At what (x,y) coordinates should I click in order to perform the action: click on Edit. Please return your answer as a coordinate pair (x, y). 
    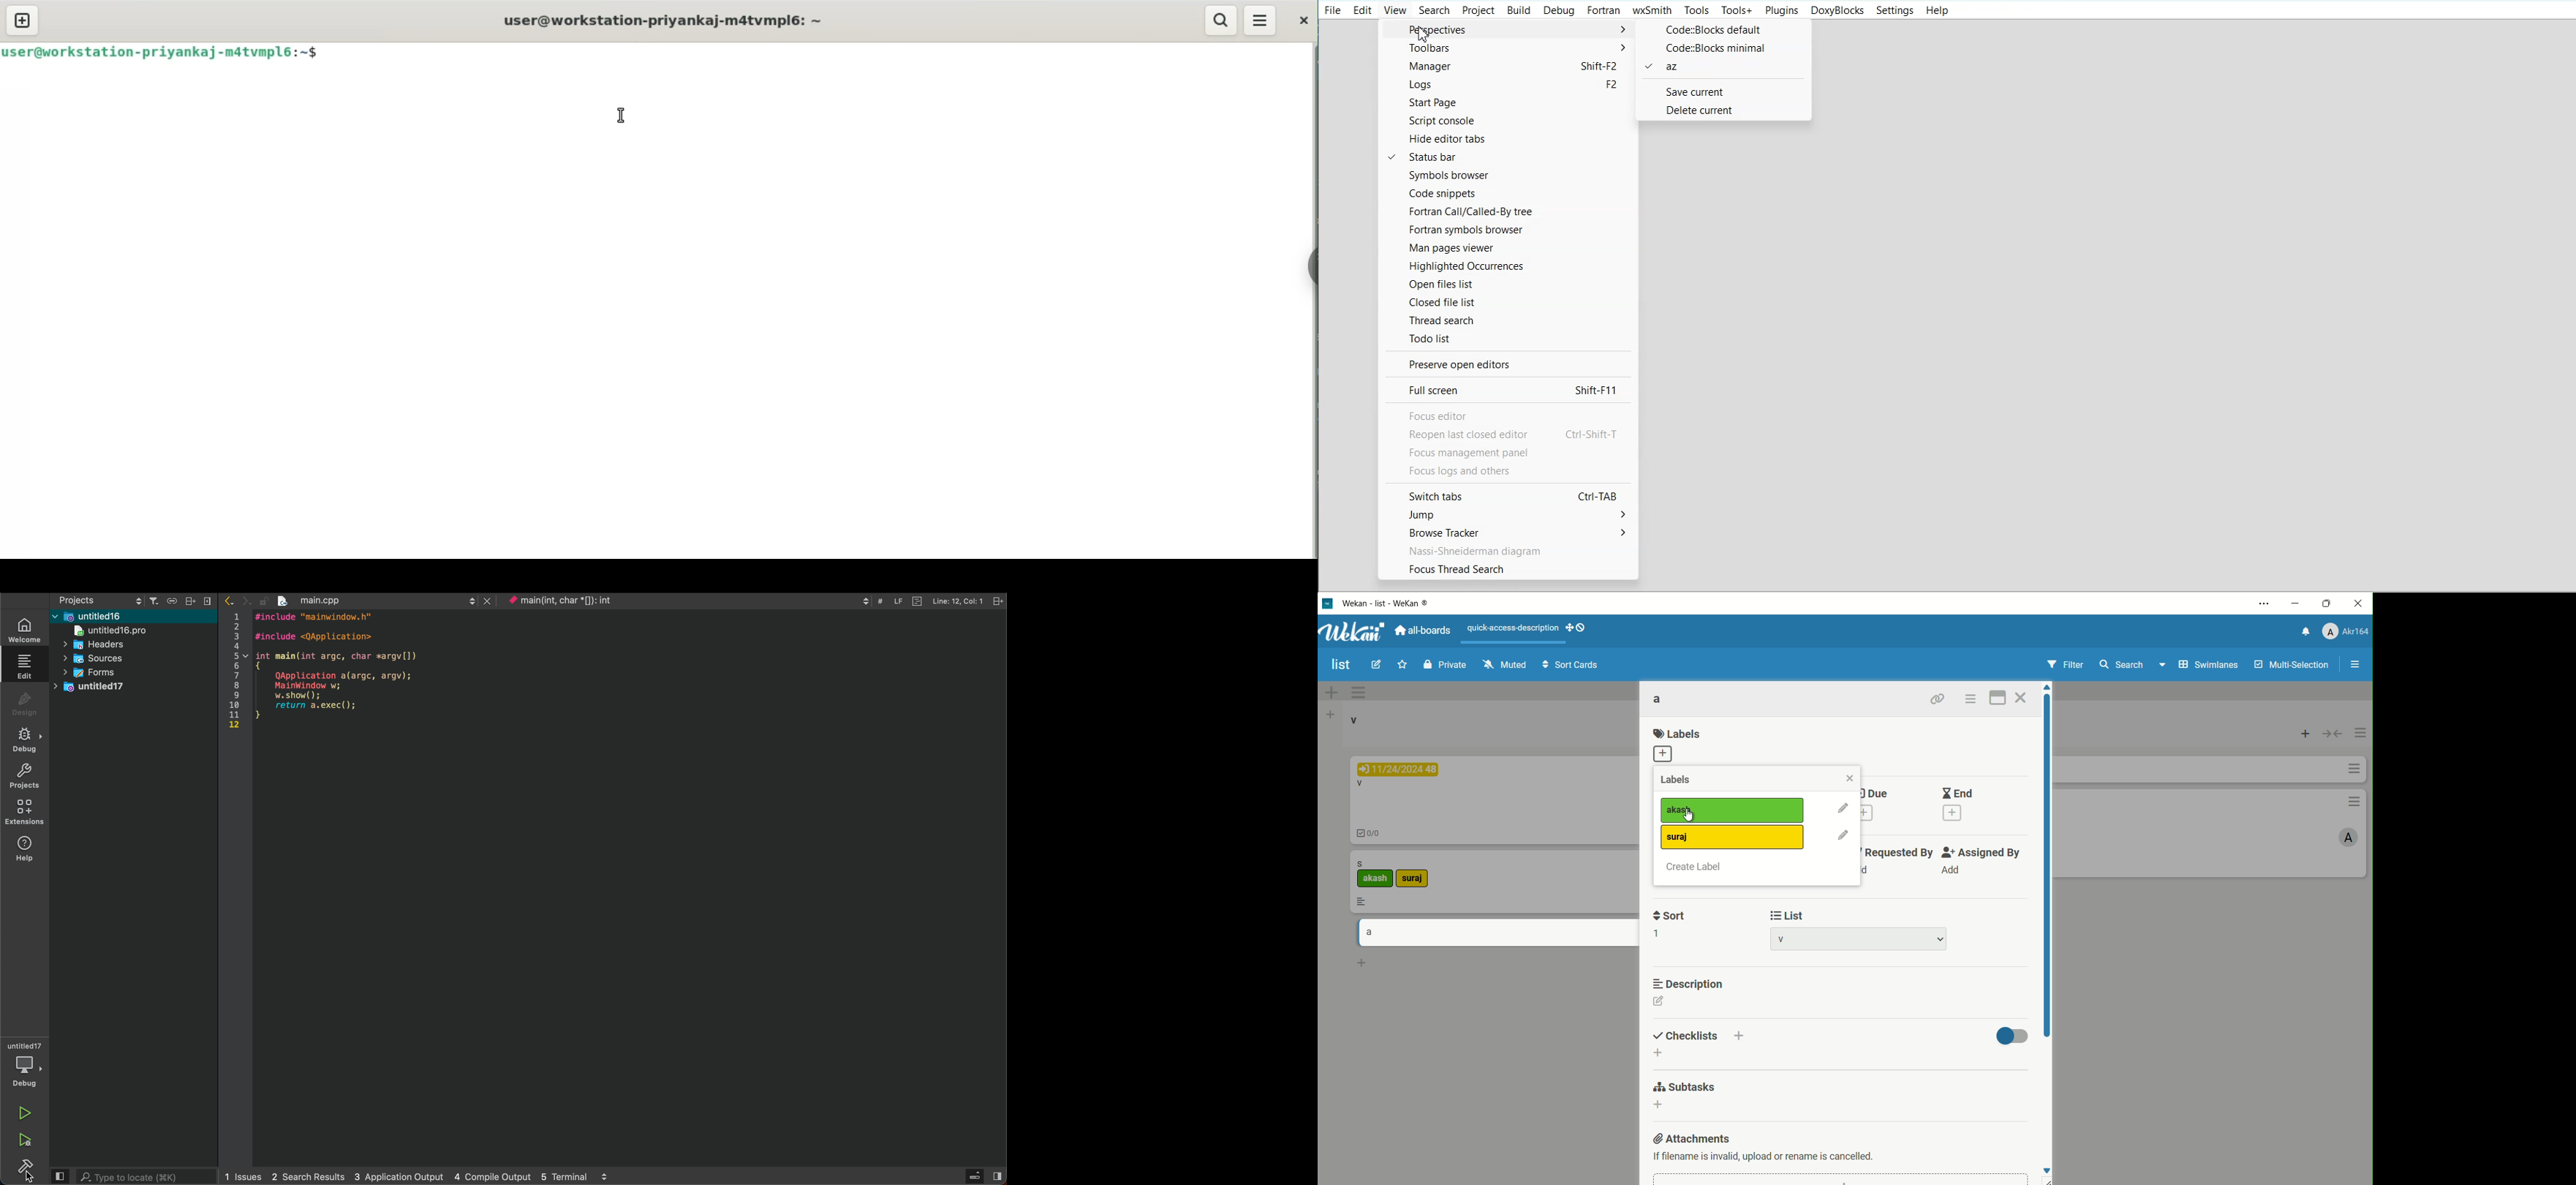
    Looking at the image, I should click on (1362, 10).